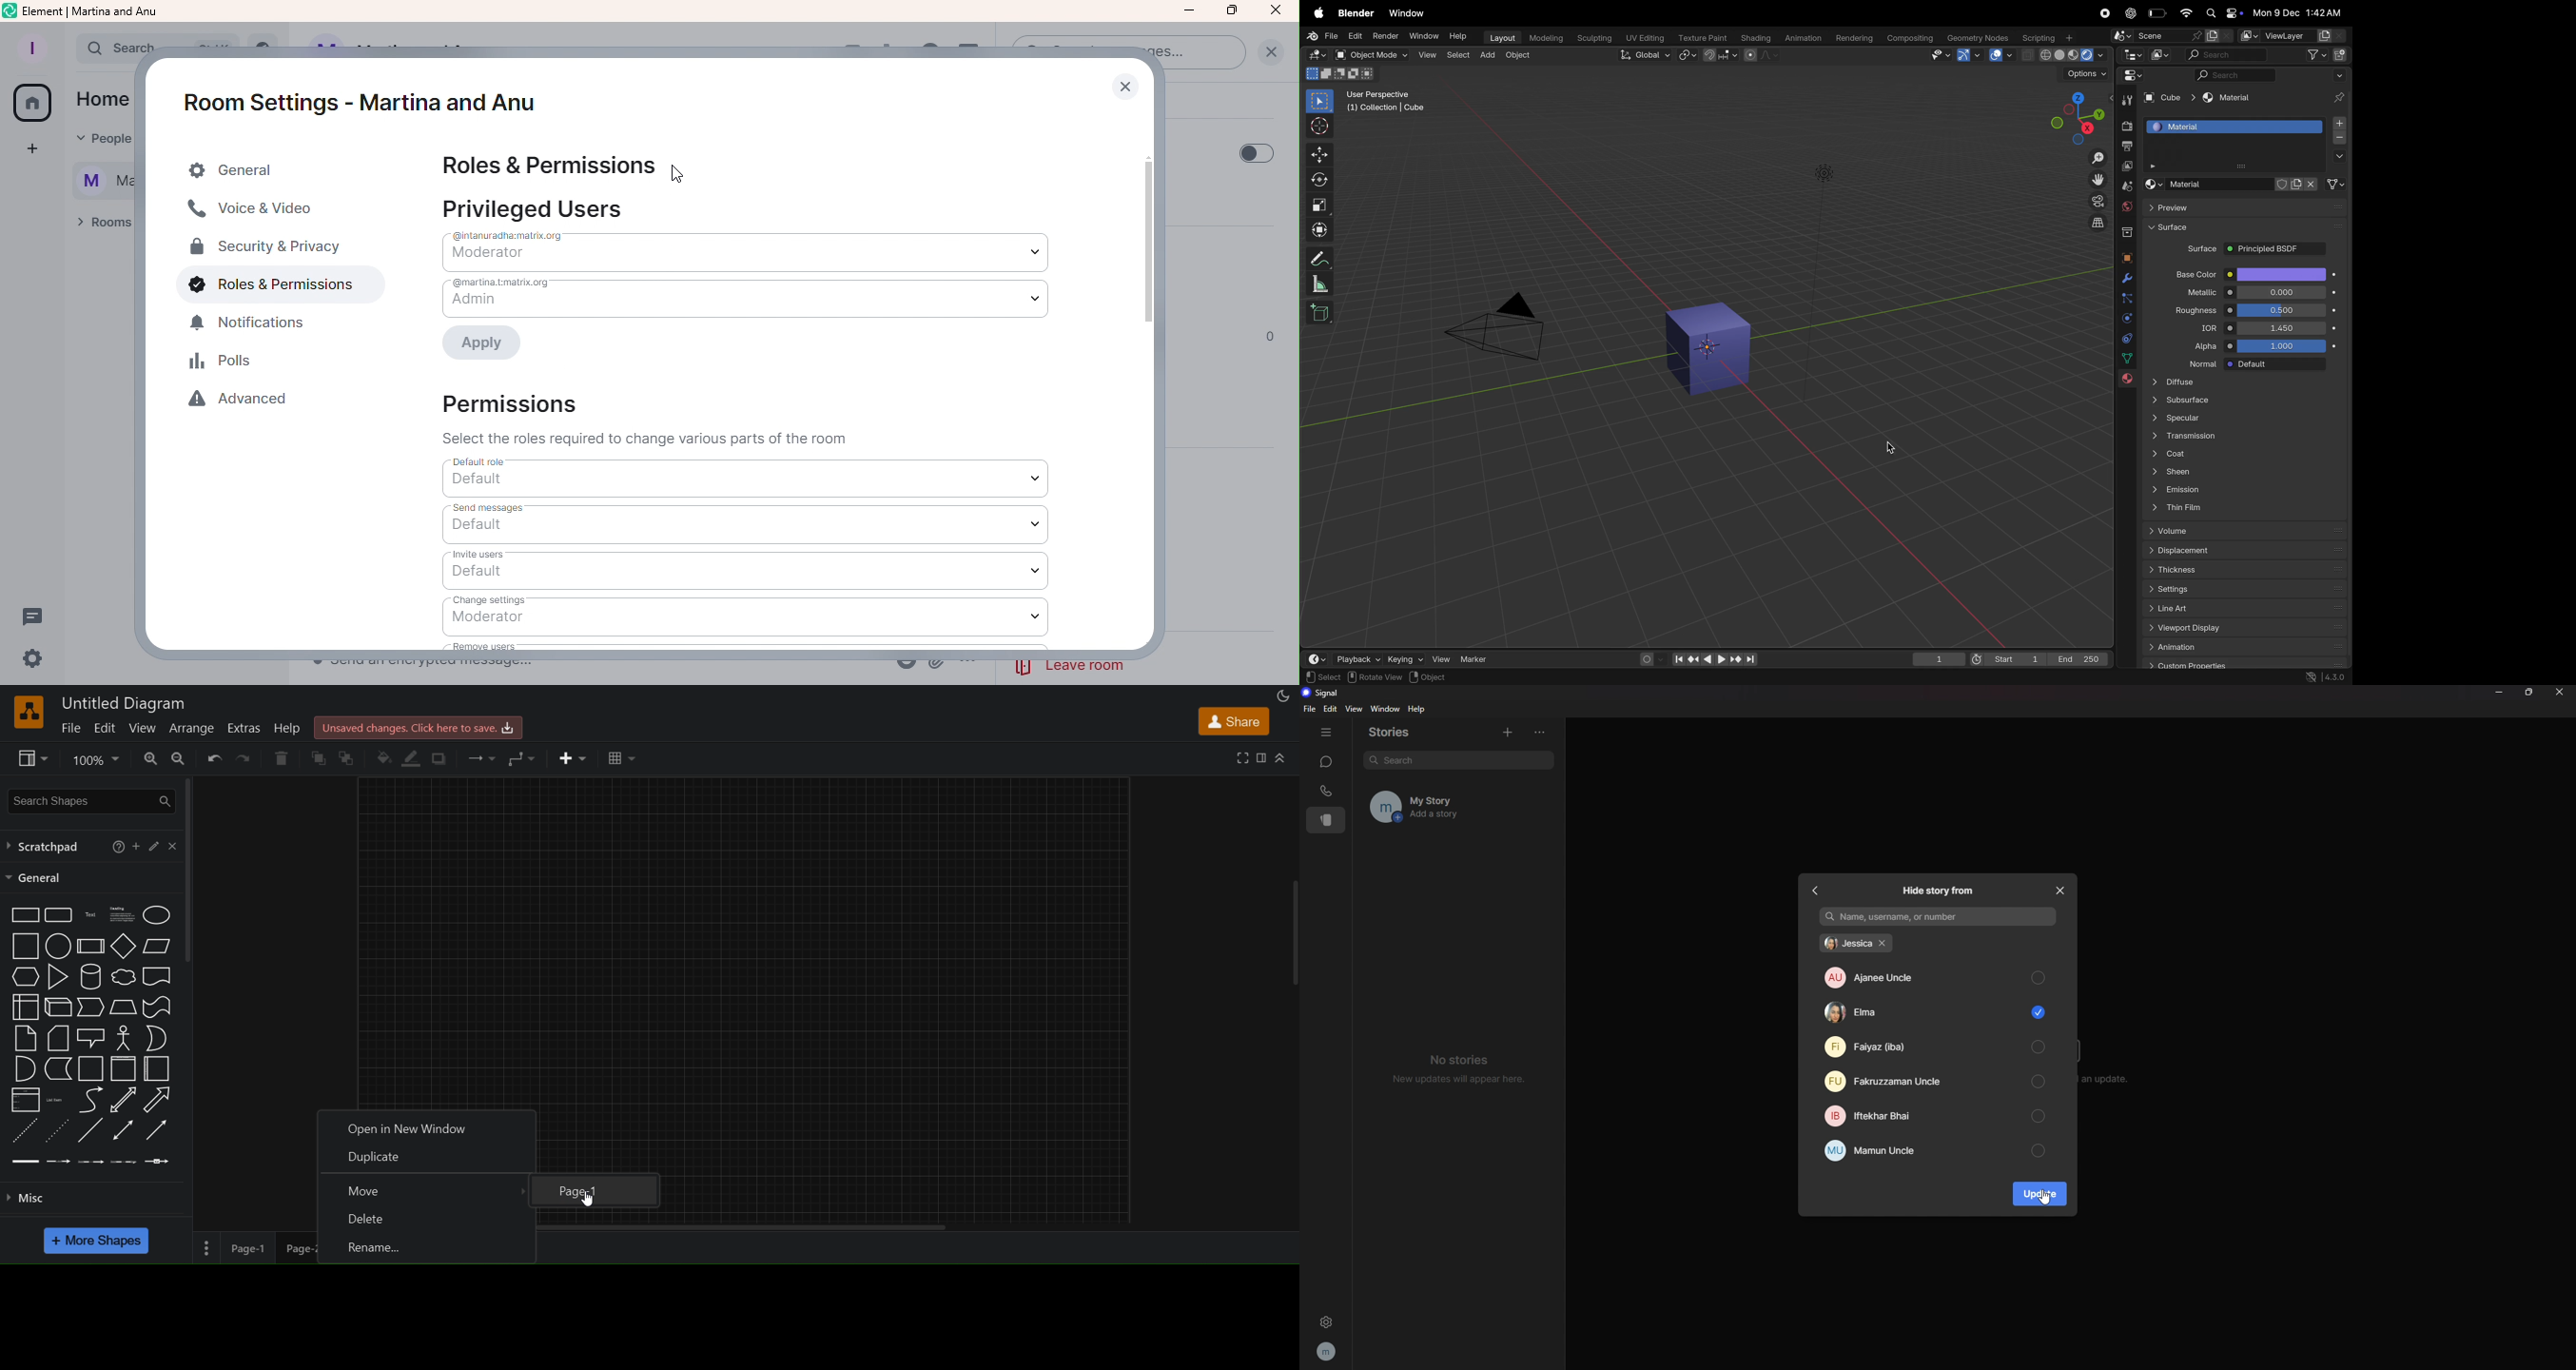  Describe the element at coordinates (1911, 39) in the screenshot. I see `composting` at that location.